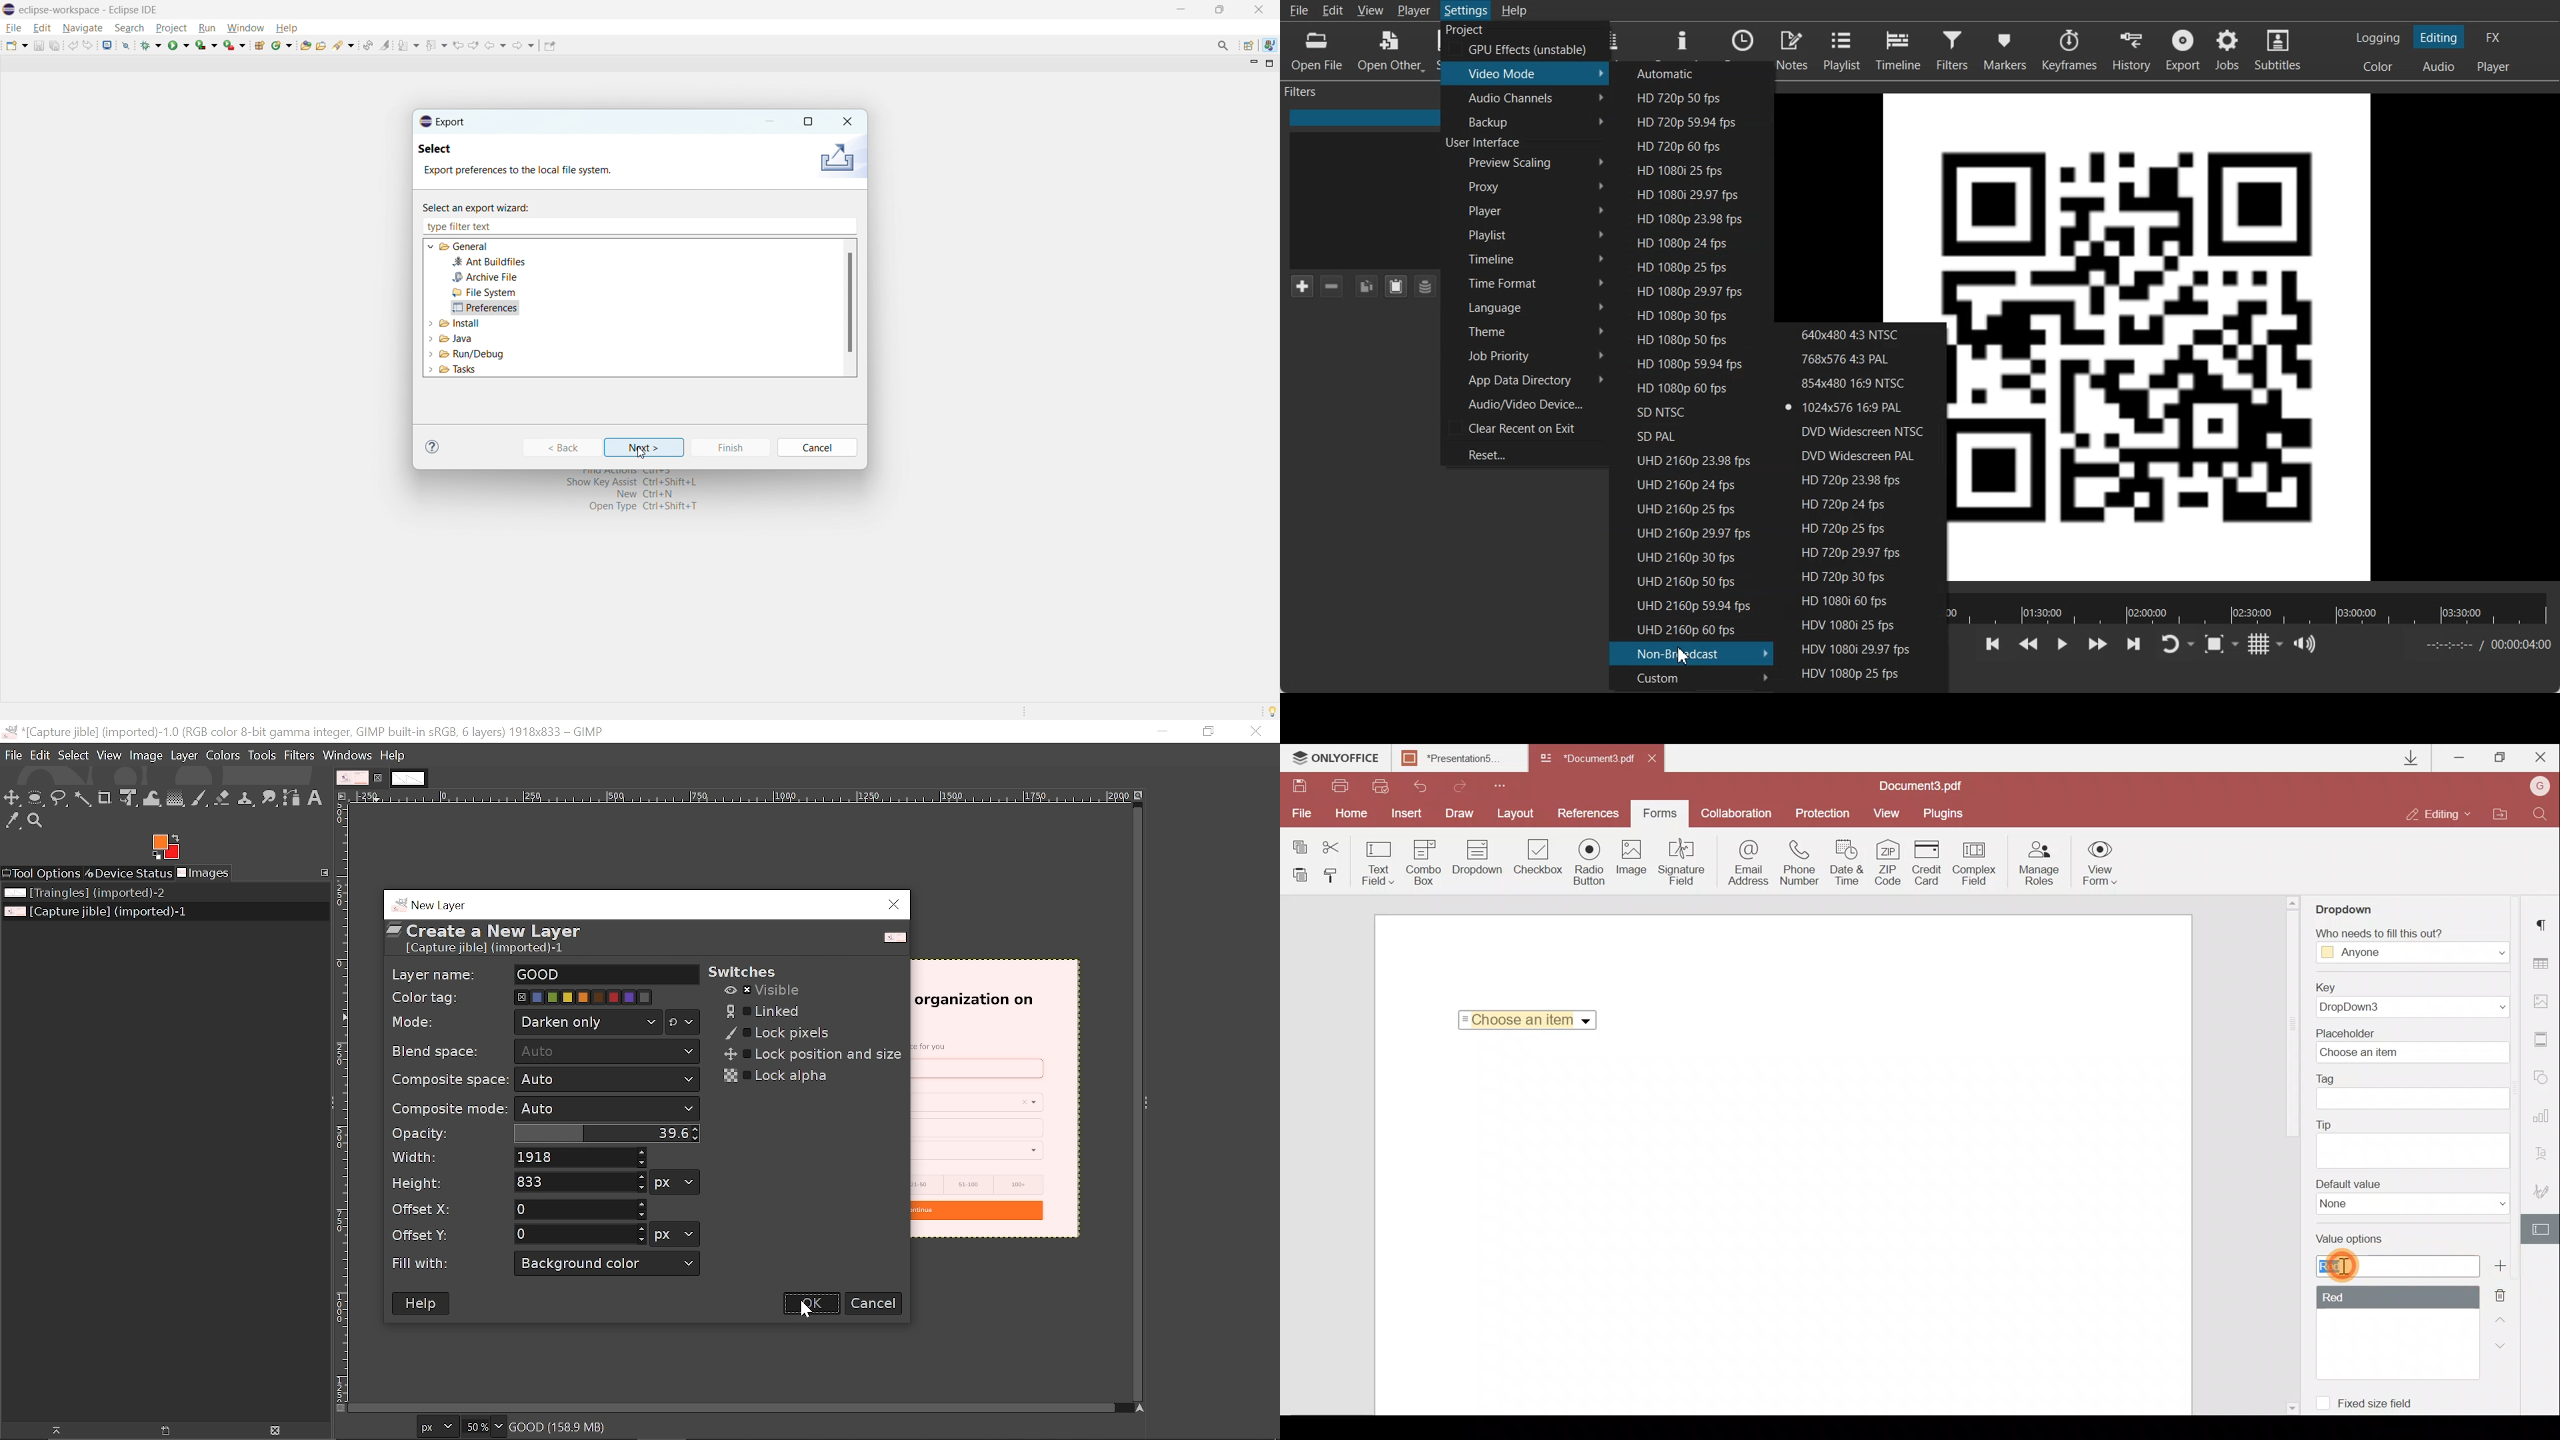  Describe the element at coordinates (1142, 797) in the screenshot. I see `Zoom when window size changes` at that location.